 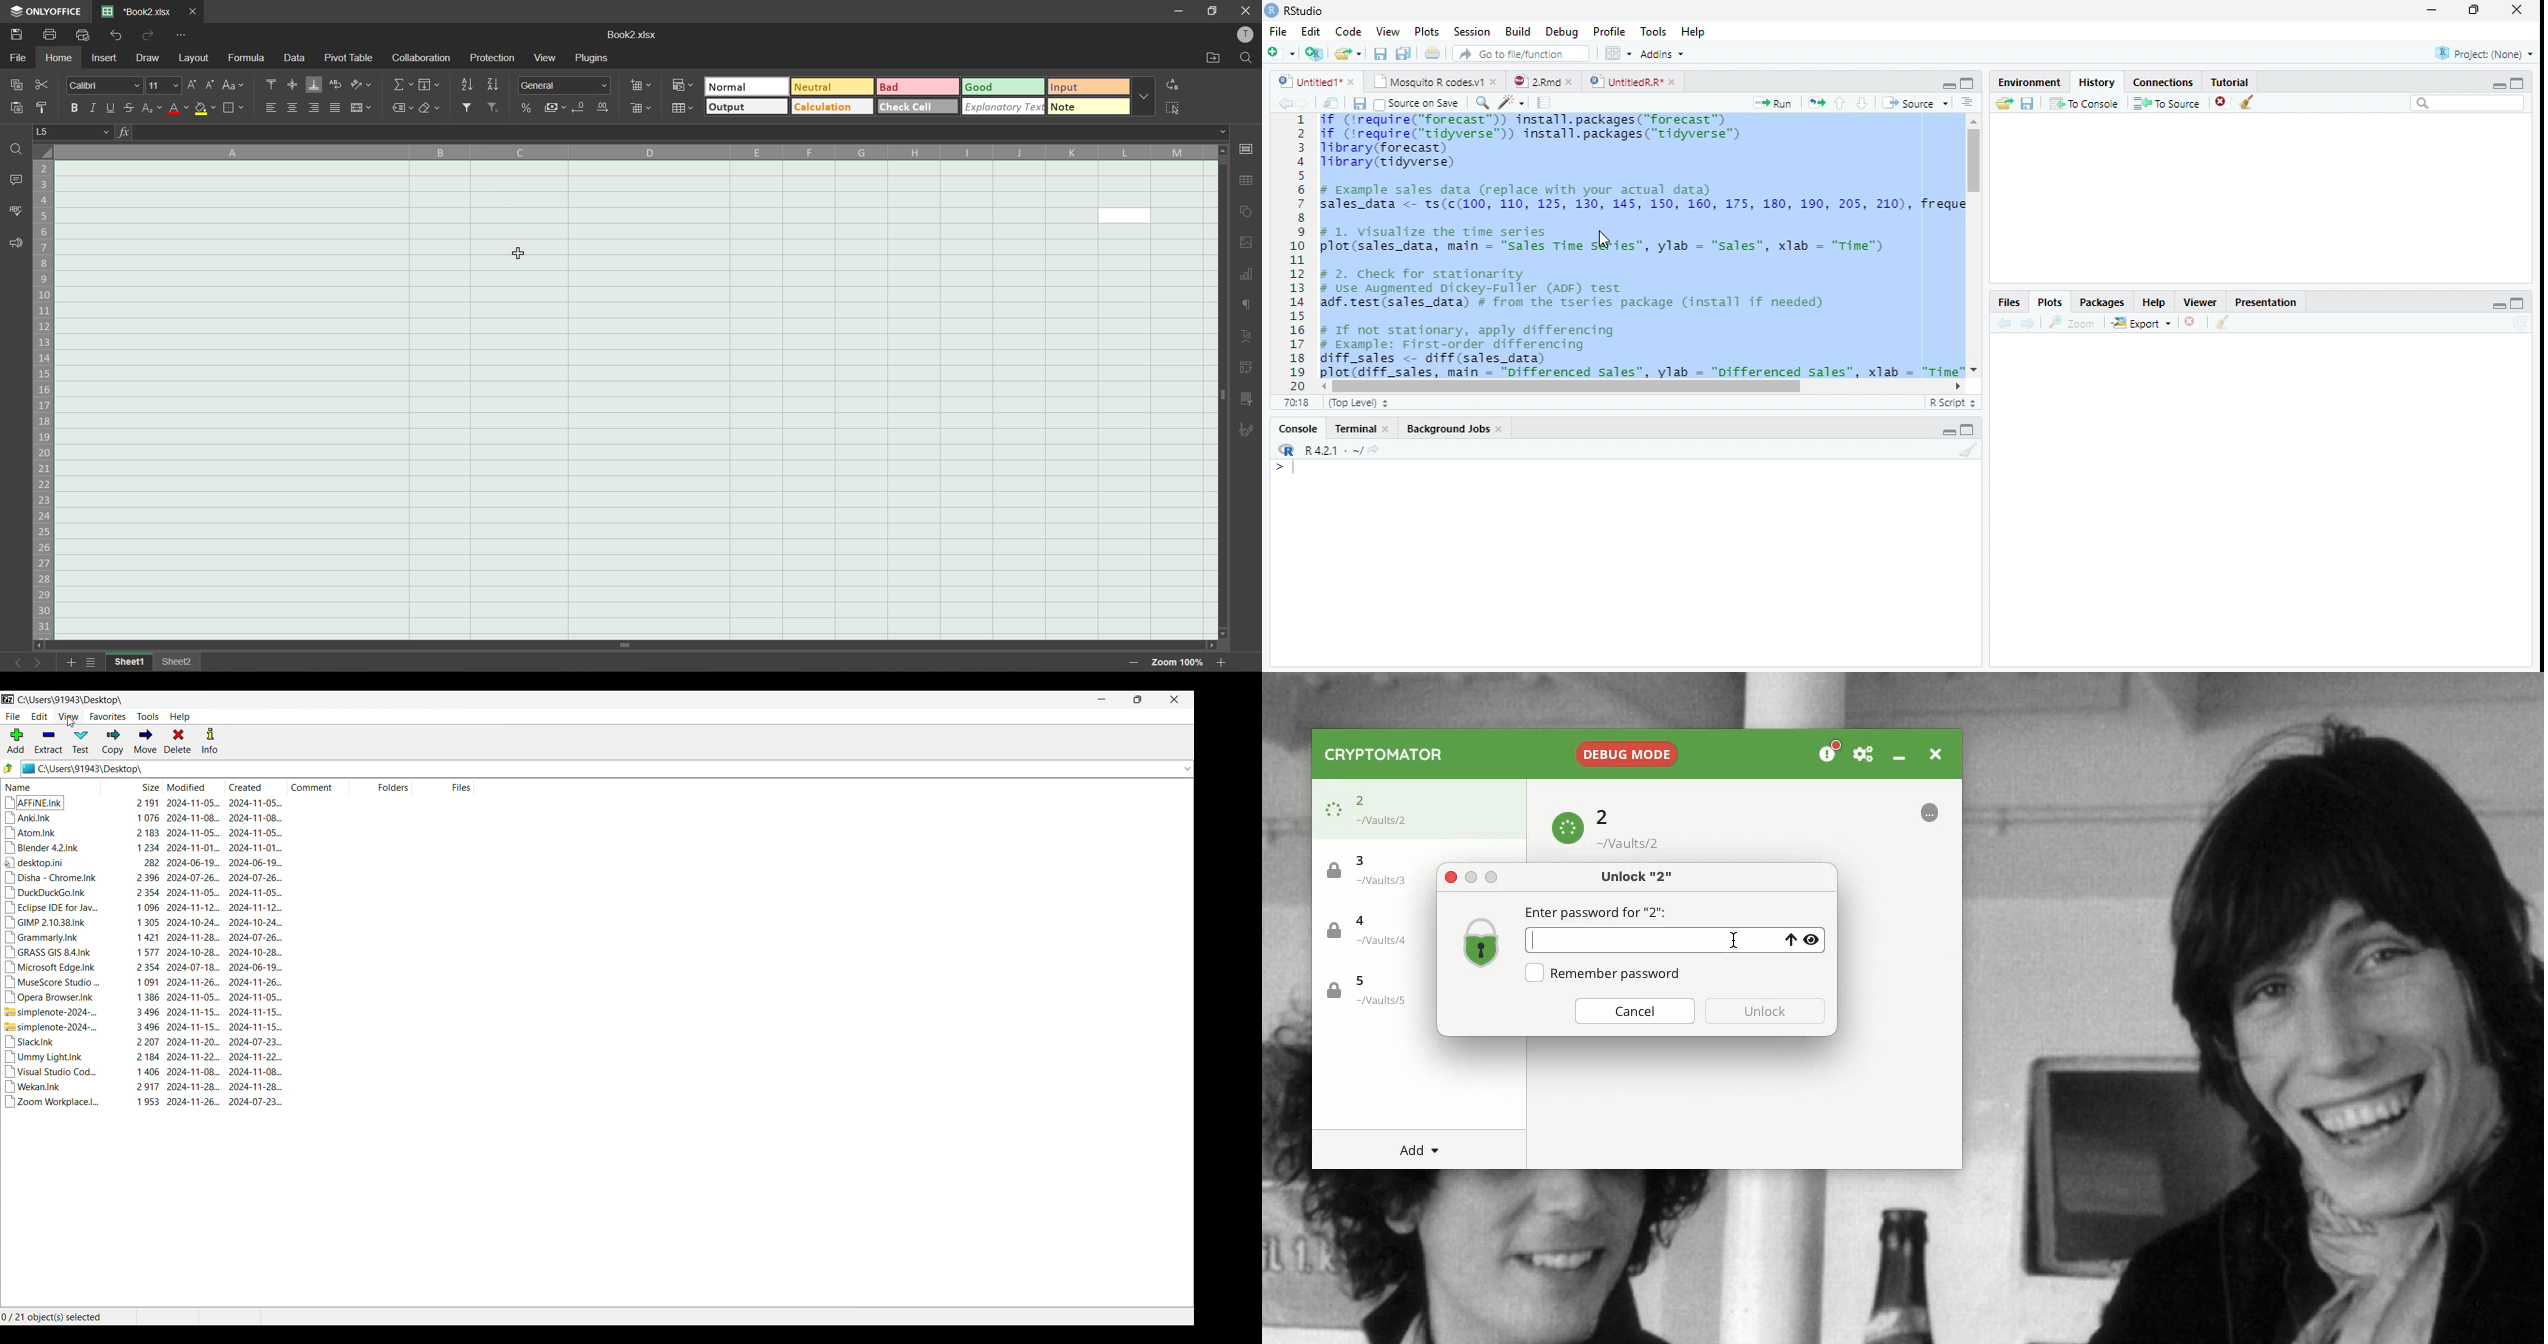 What do you see at coordinates (2167, 102) in the screenshot?
I see `To Source` at bounding box center [2167, 102].